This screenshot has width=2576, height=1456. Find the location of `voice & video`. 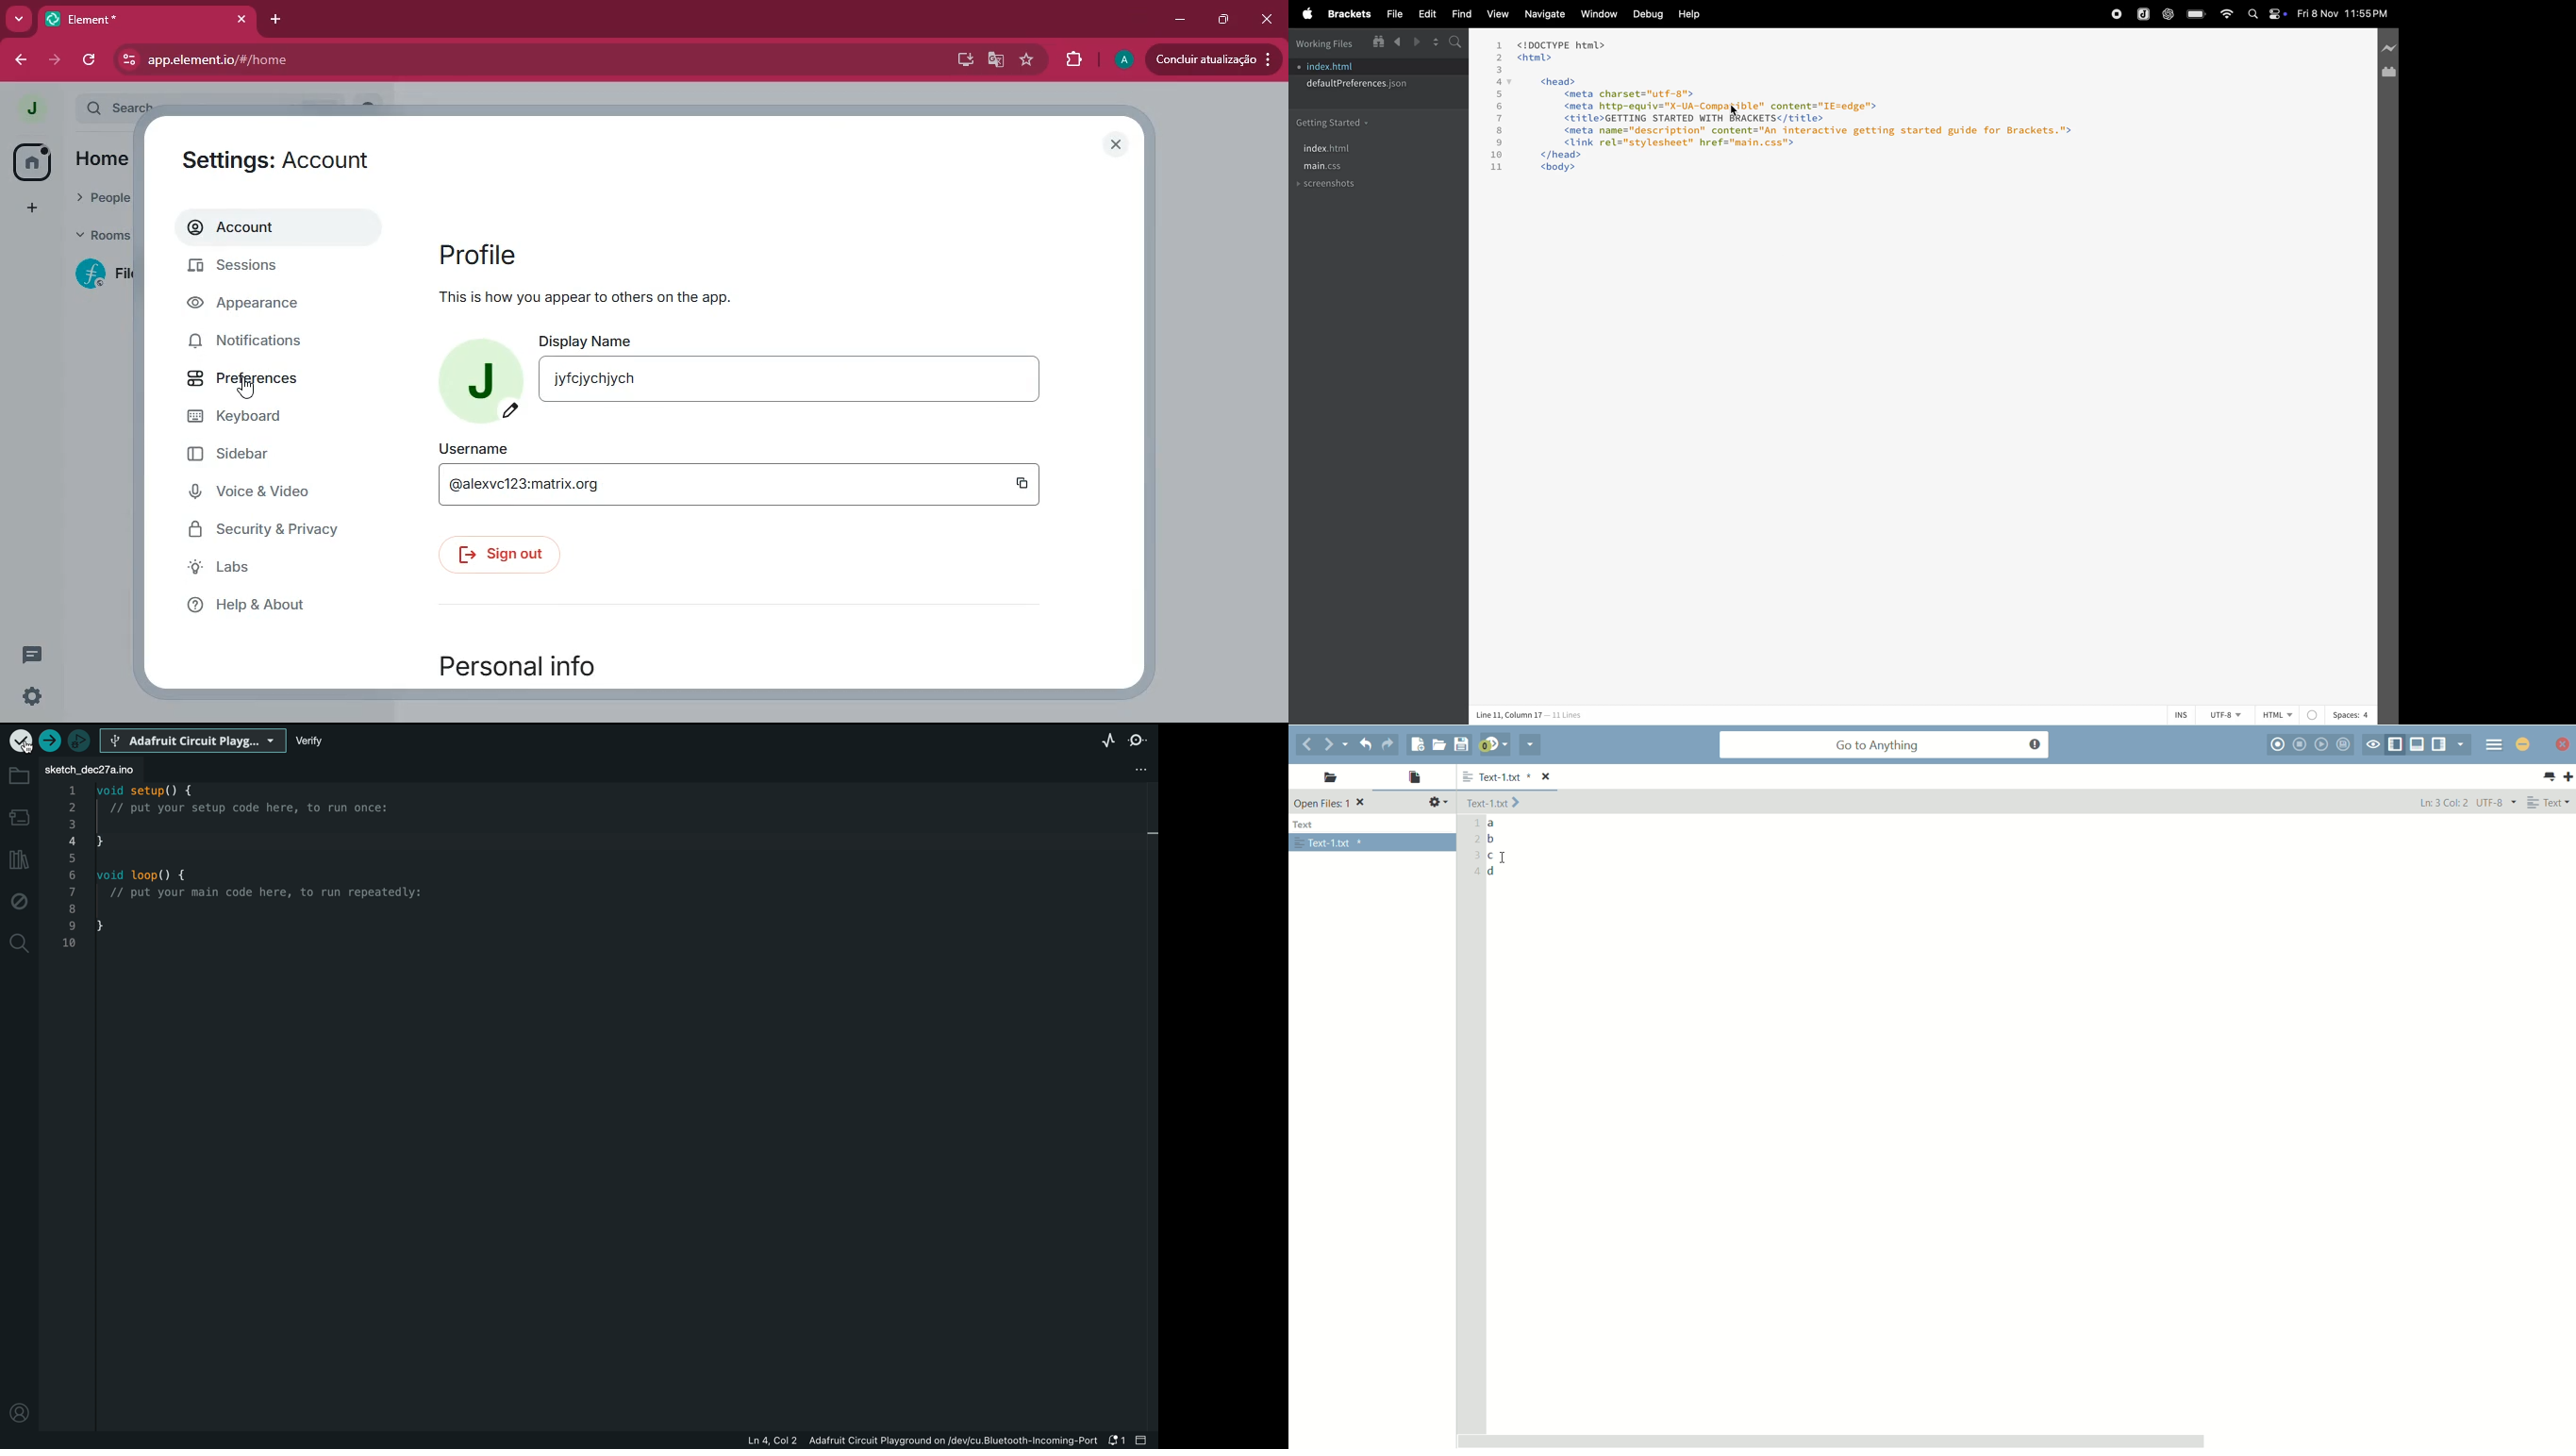

voice & video is located at coordinates (279, 494).